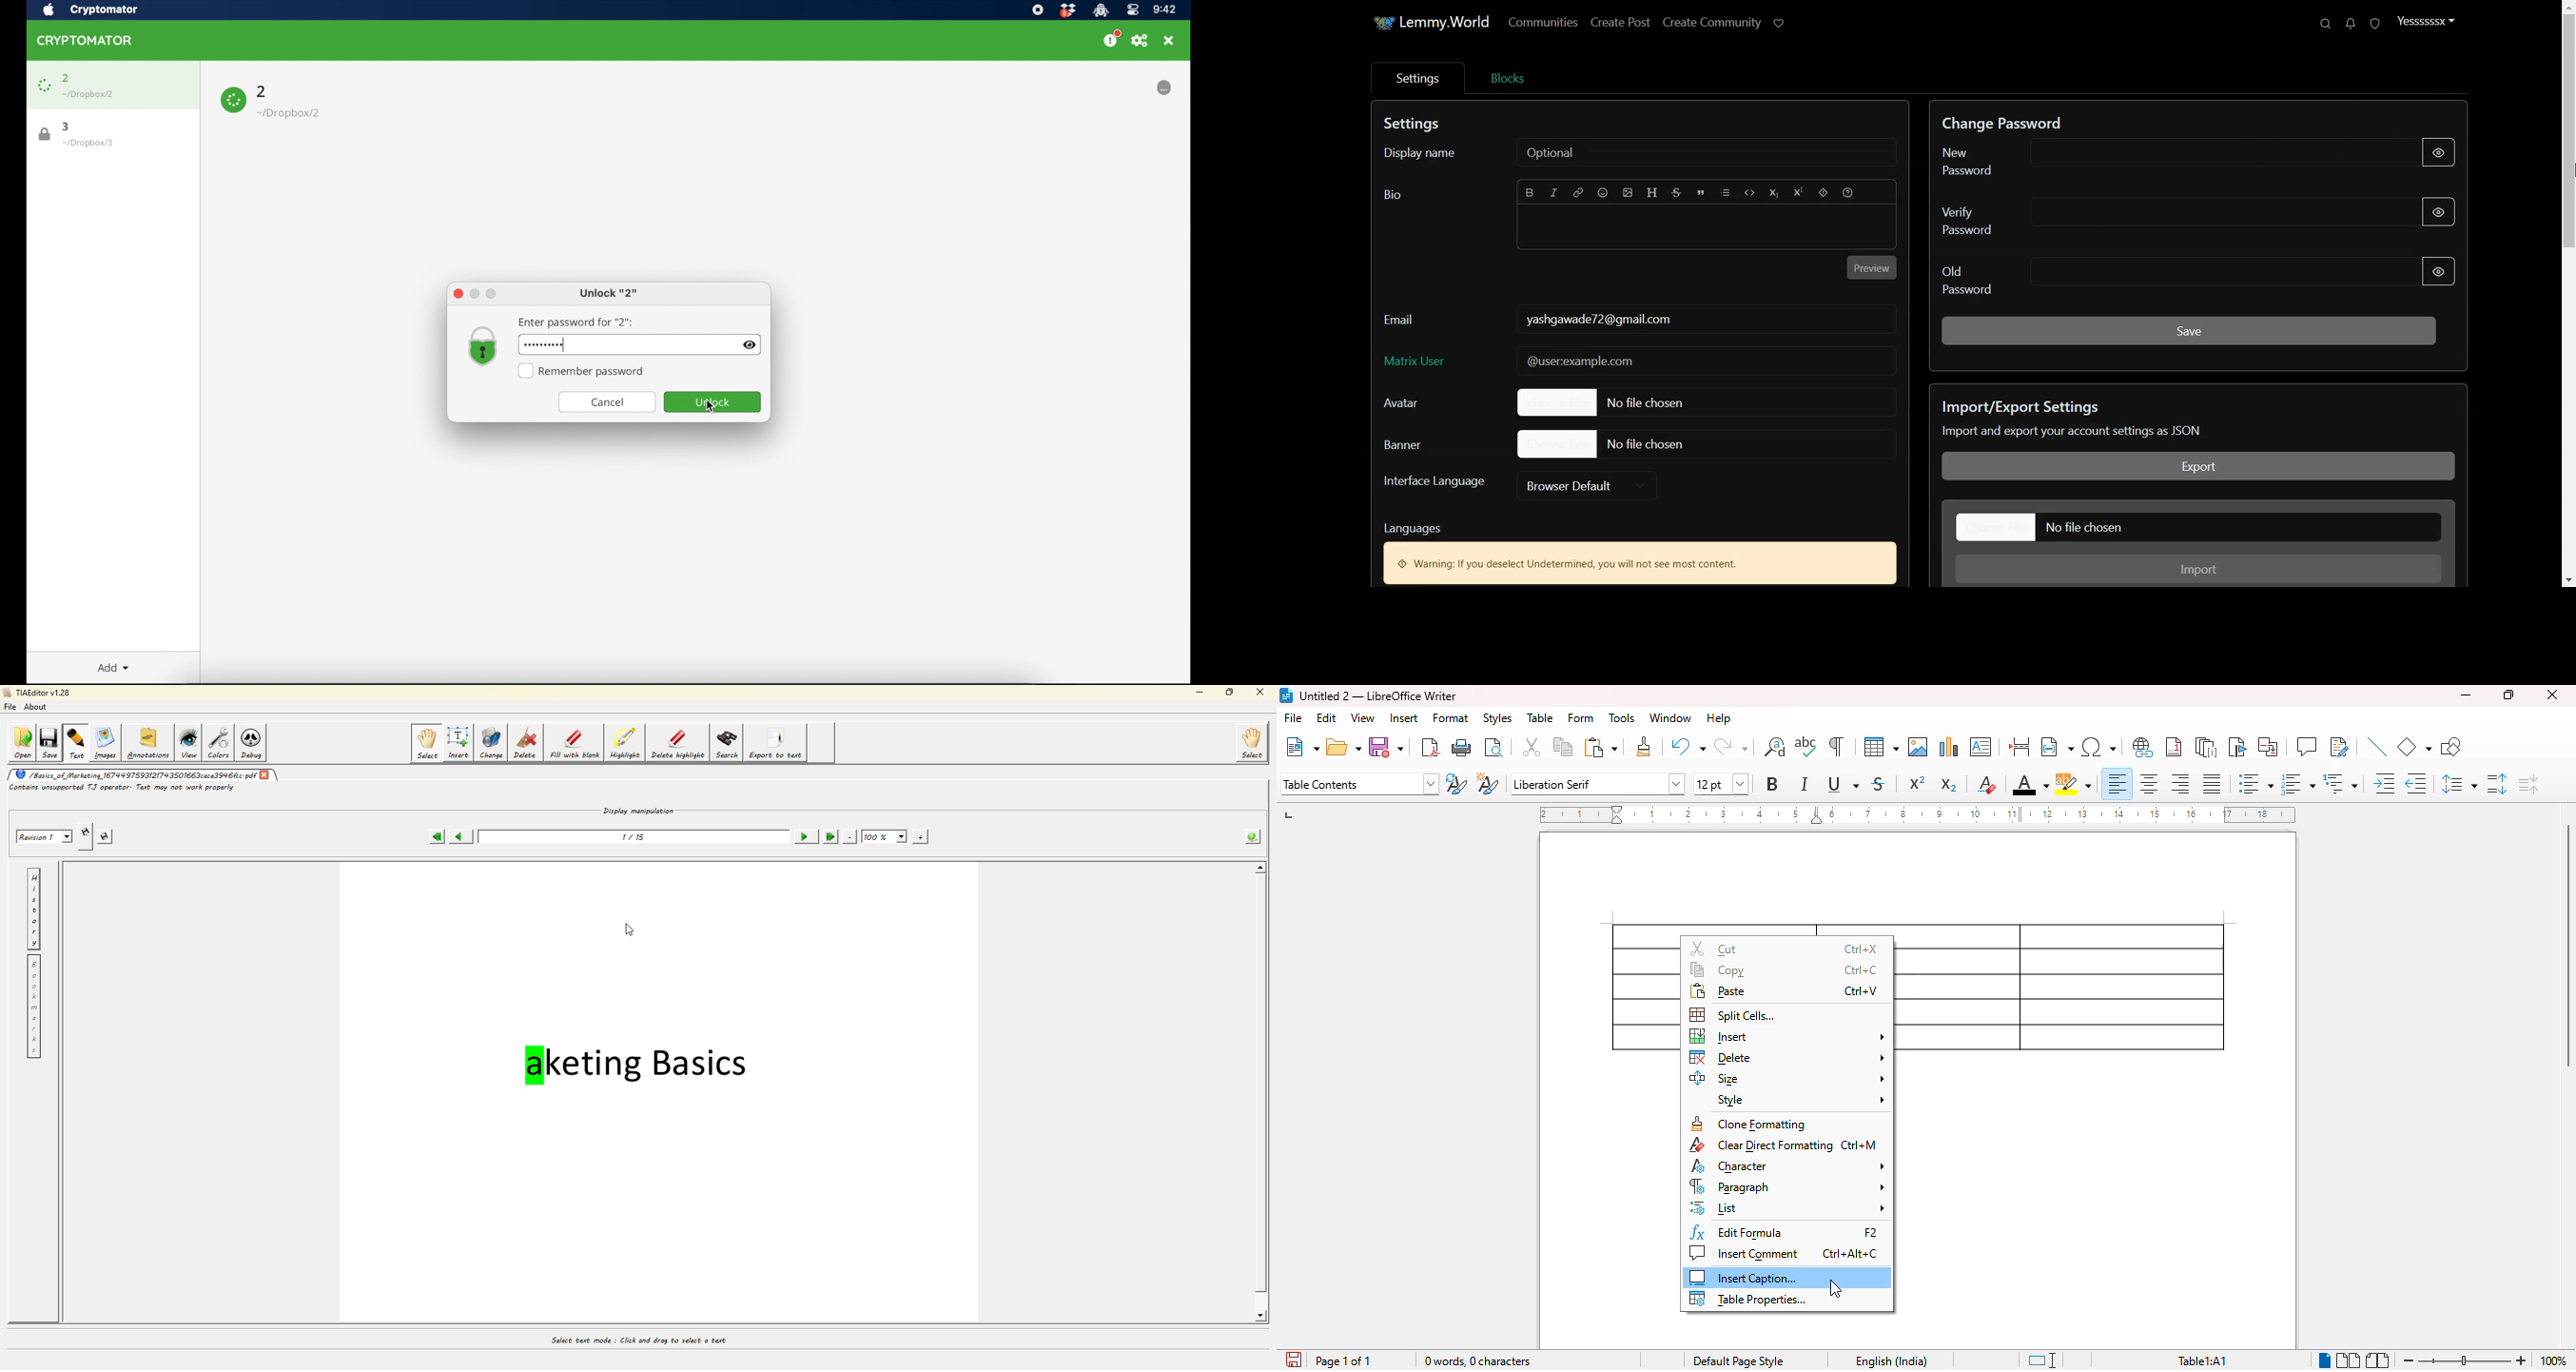  Describe the element at coordinates (2073, 784) in the screenshot. I see `character highlighting color` at that location.